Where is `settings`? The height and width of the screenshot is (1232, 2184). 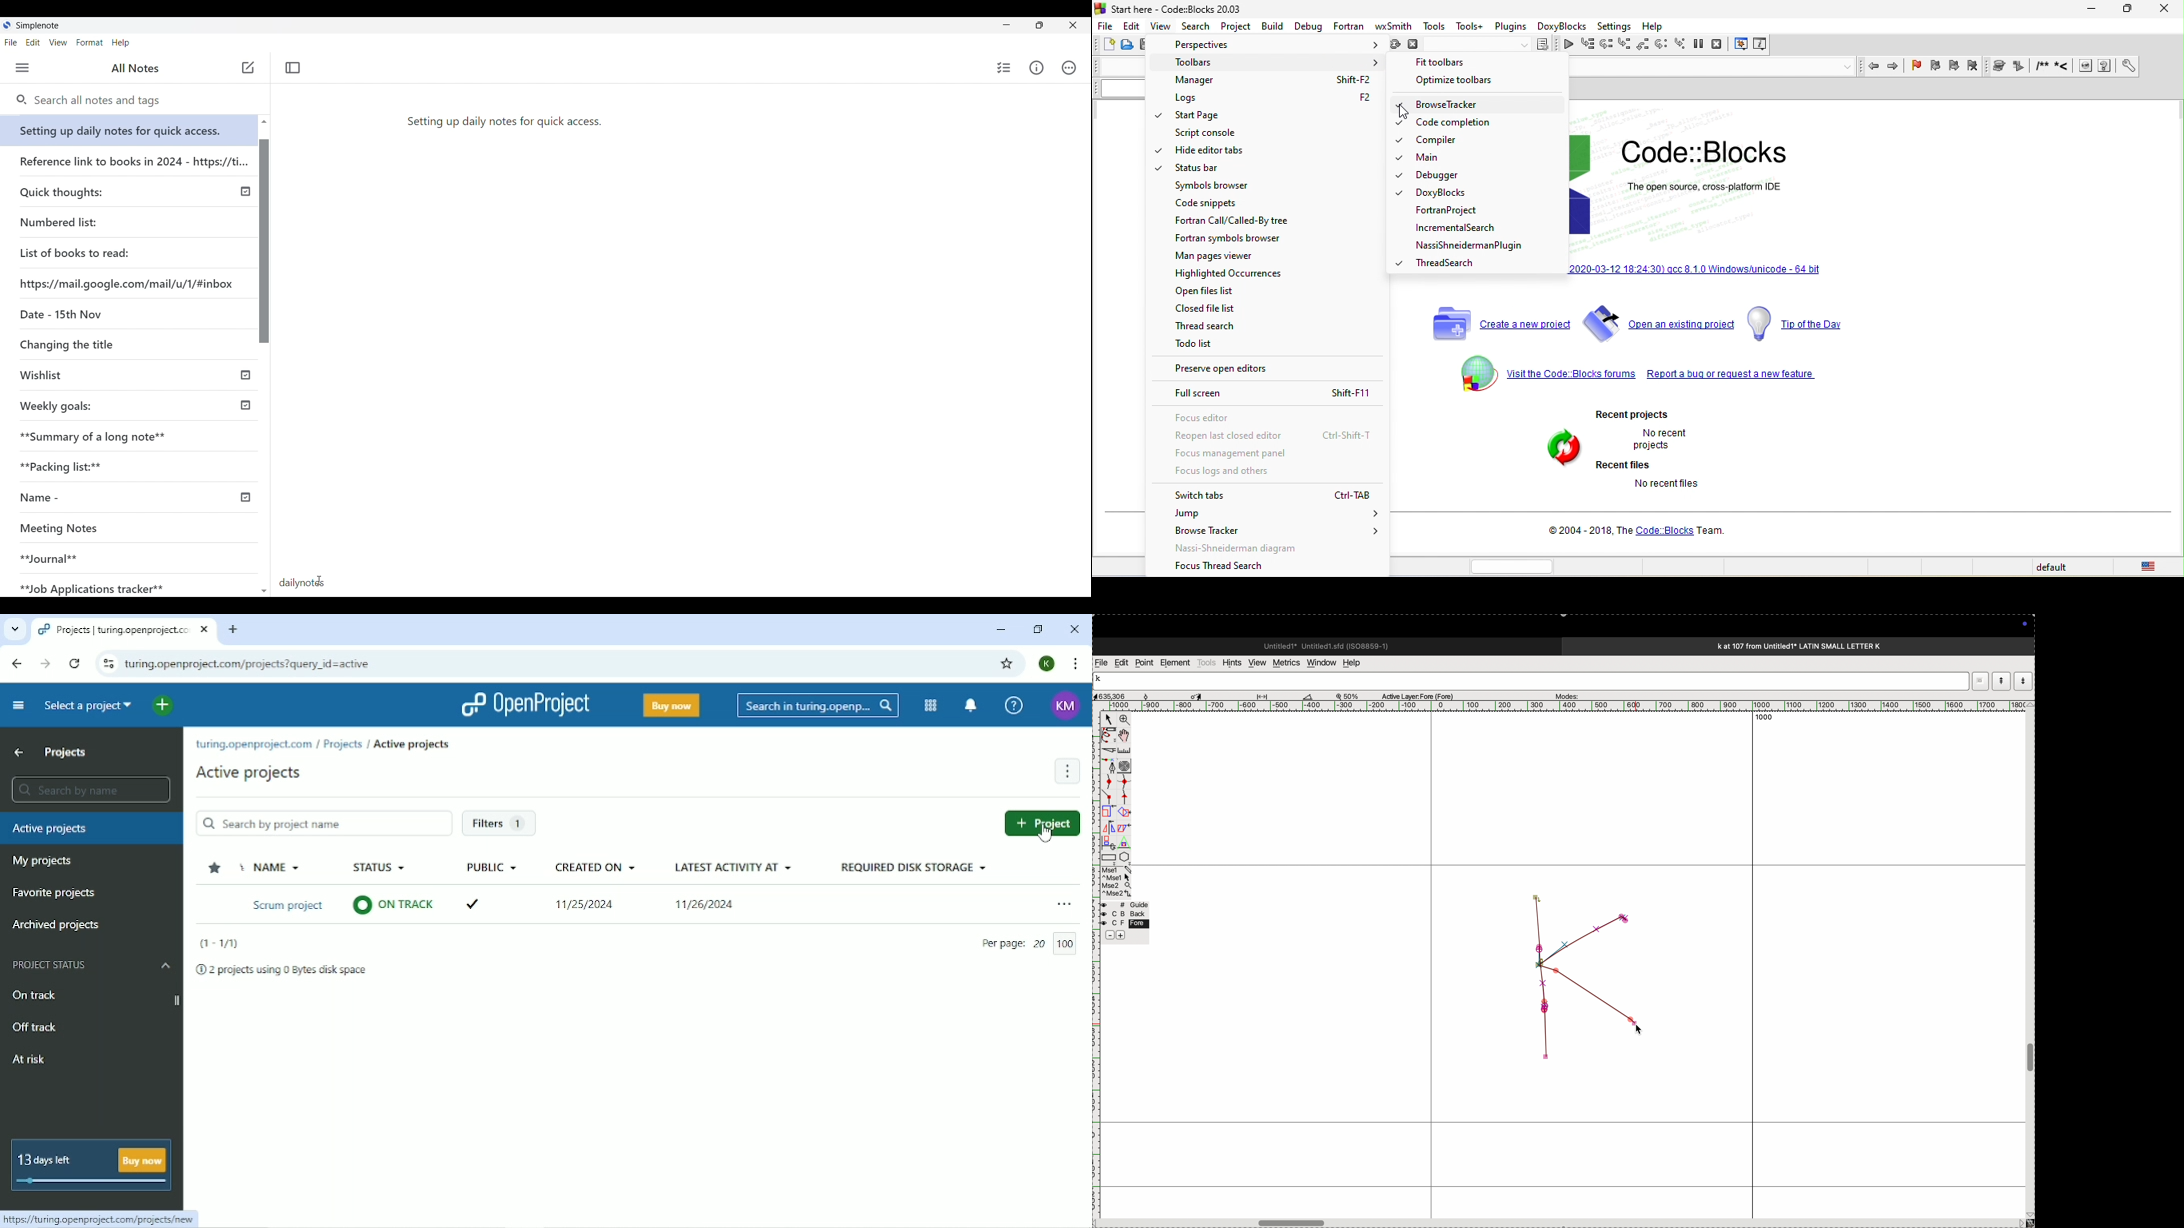 settings is located at coordinates (1617, 25).